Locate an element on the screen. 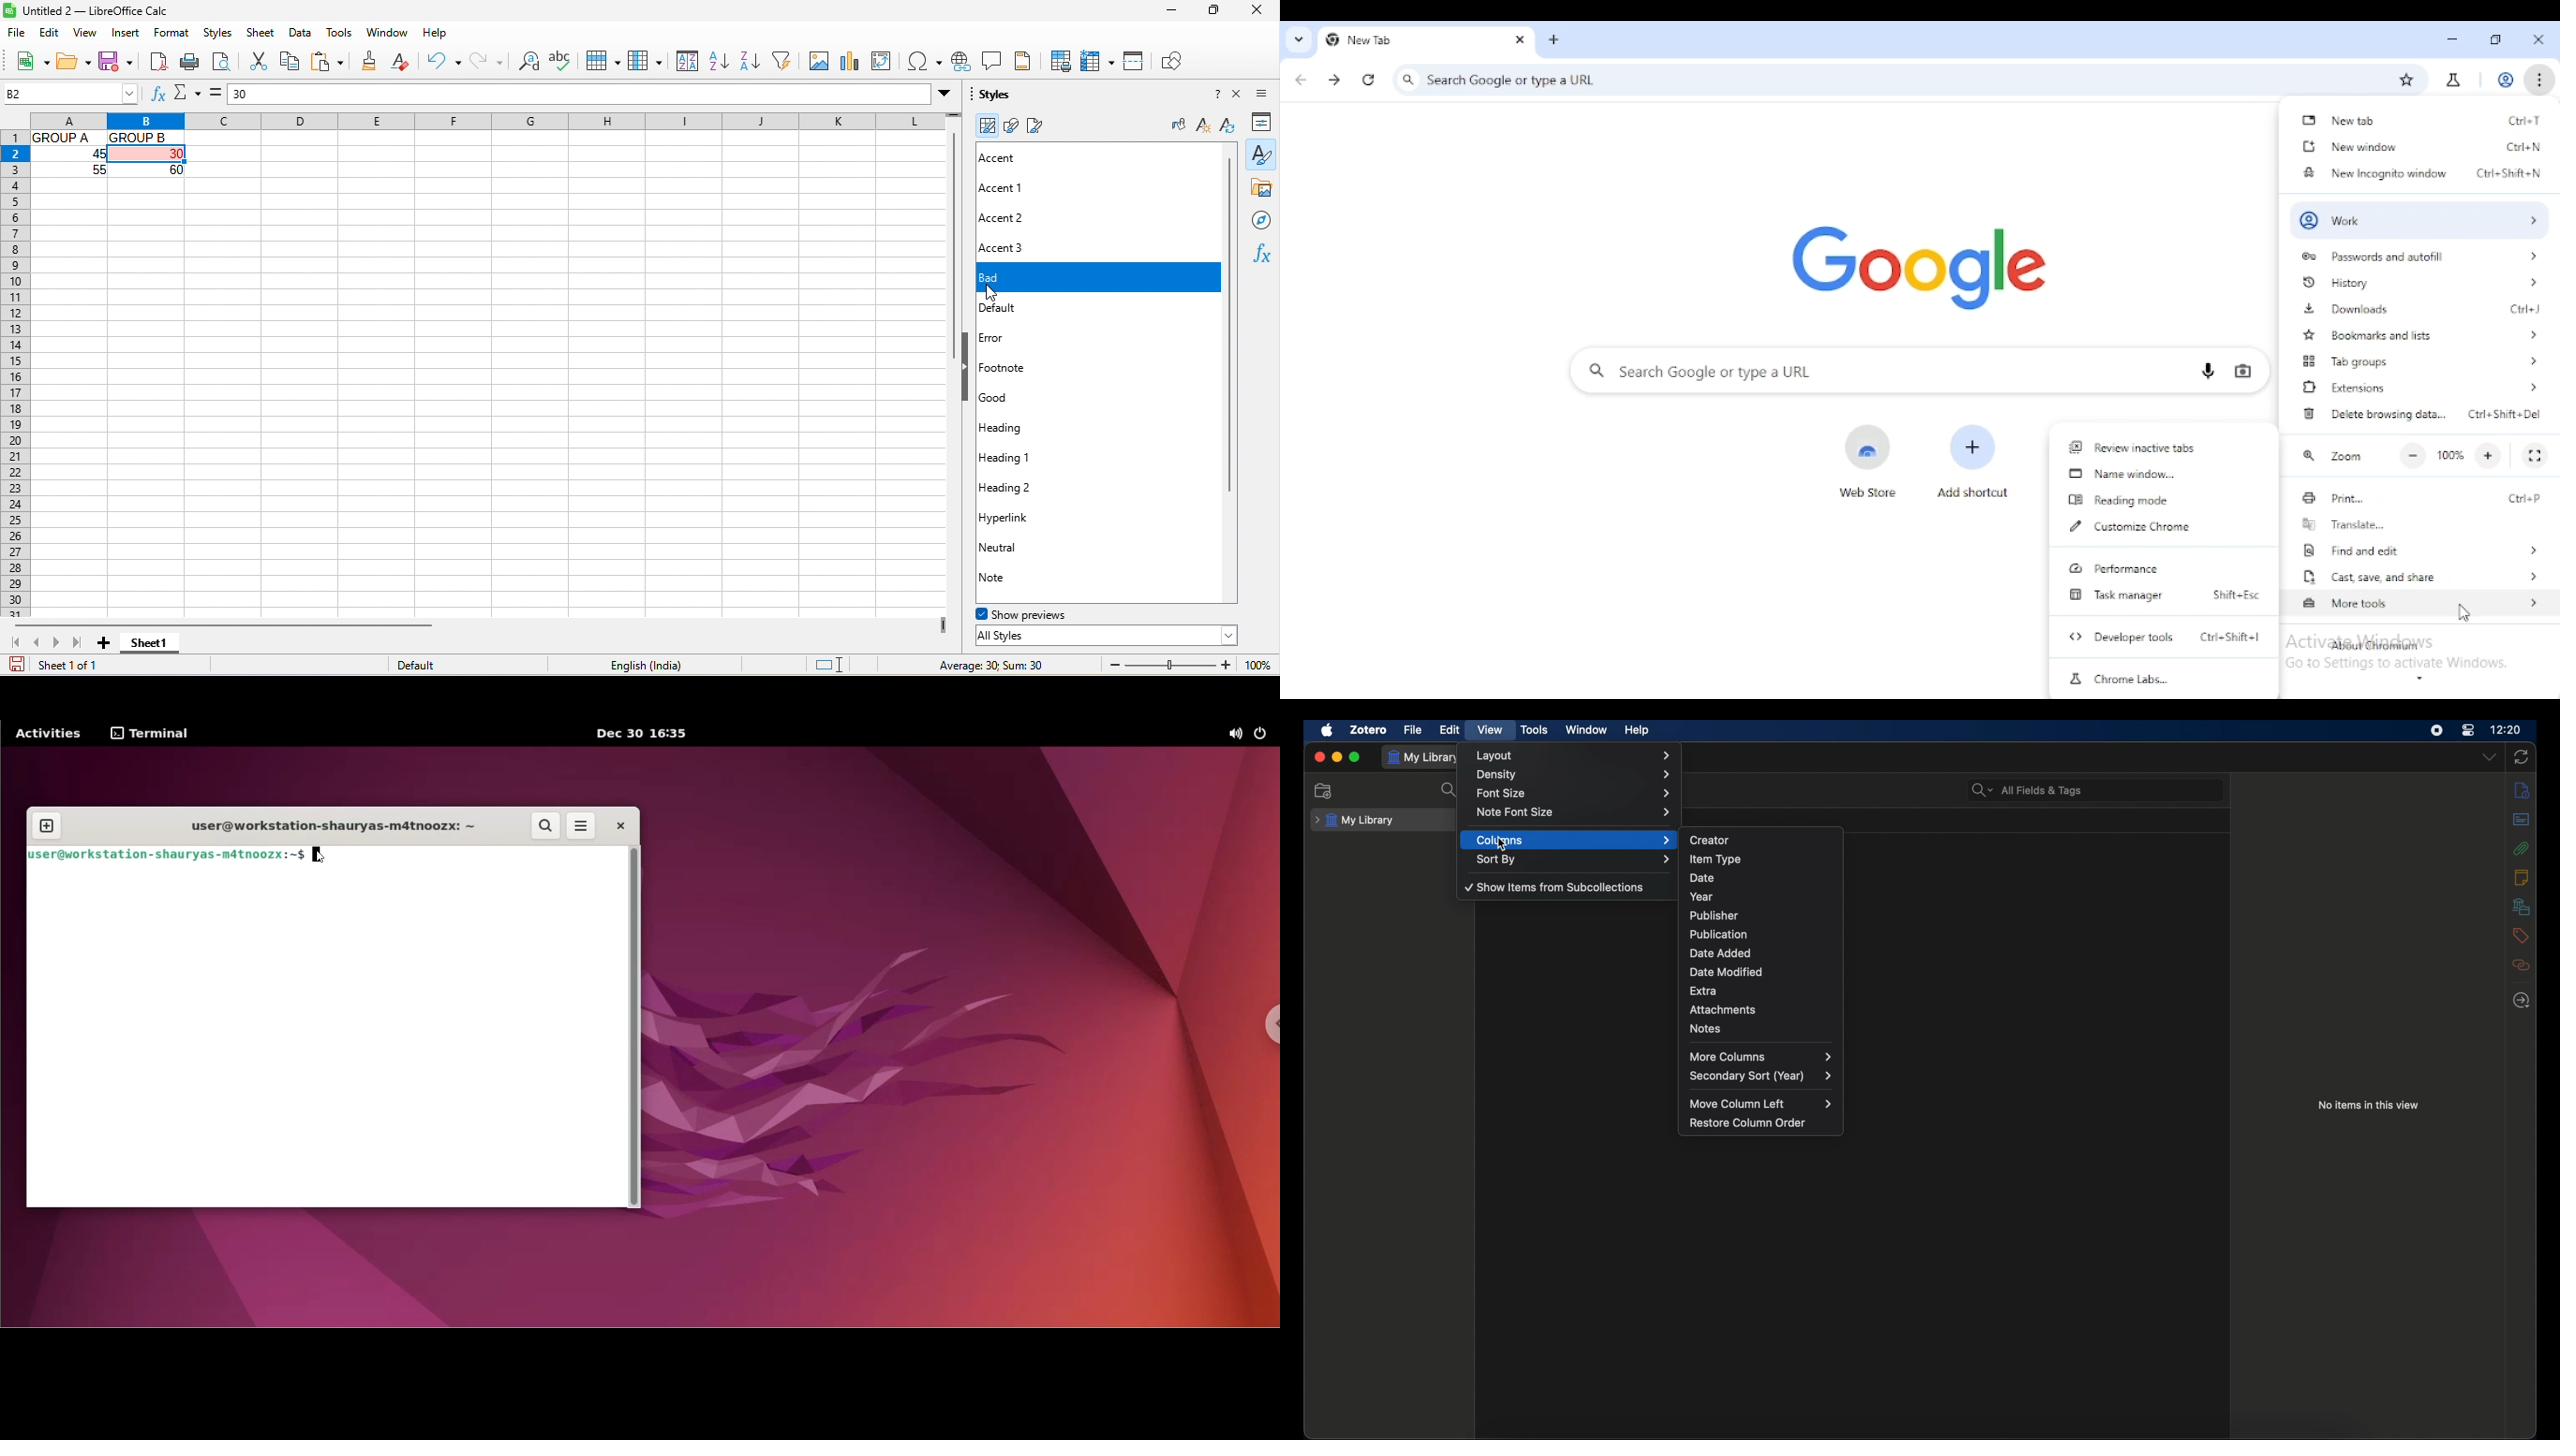 This screenshot has height=1456, width=2576. downloads is located at coordinates (2346, 309).